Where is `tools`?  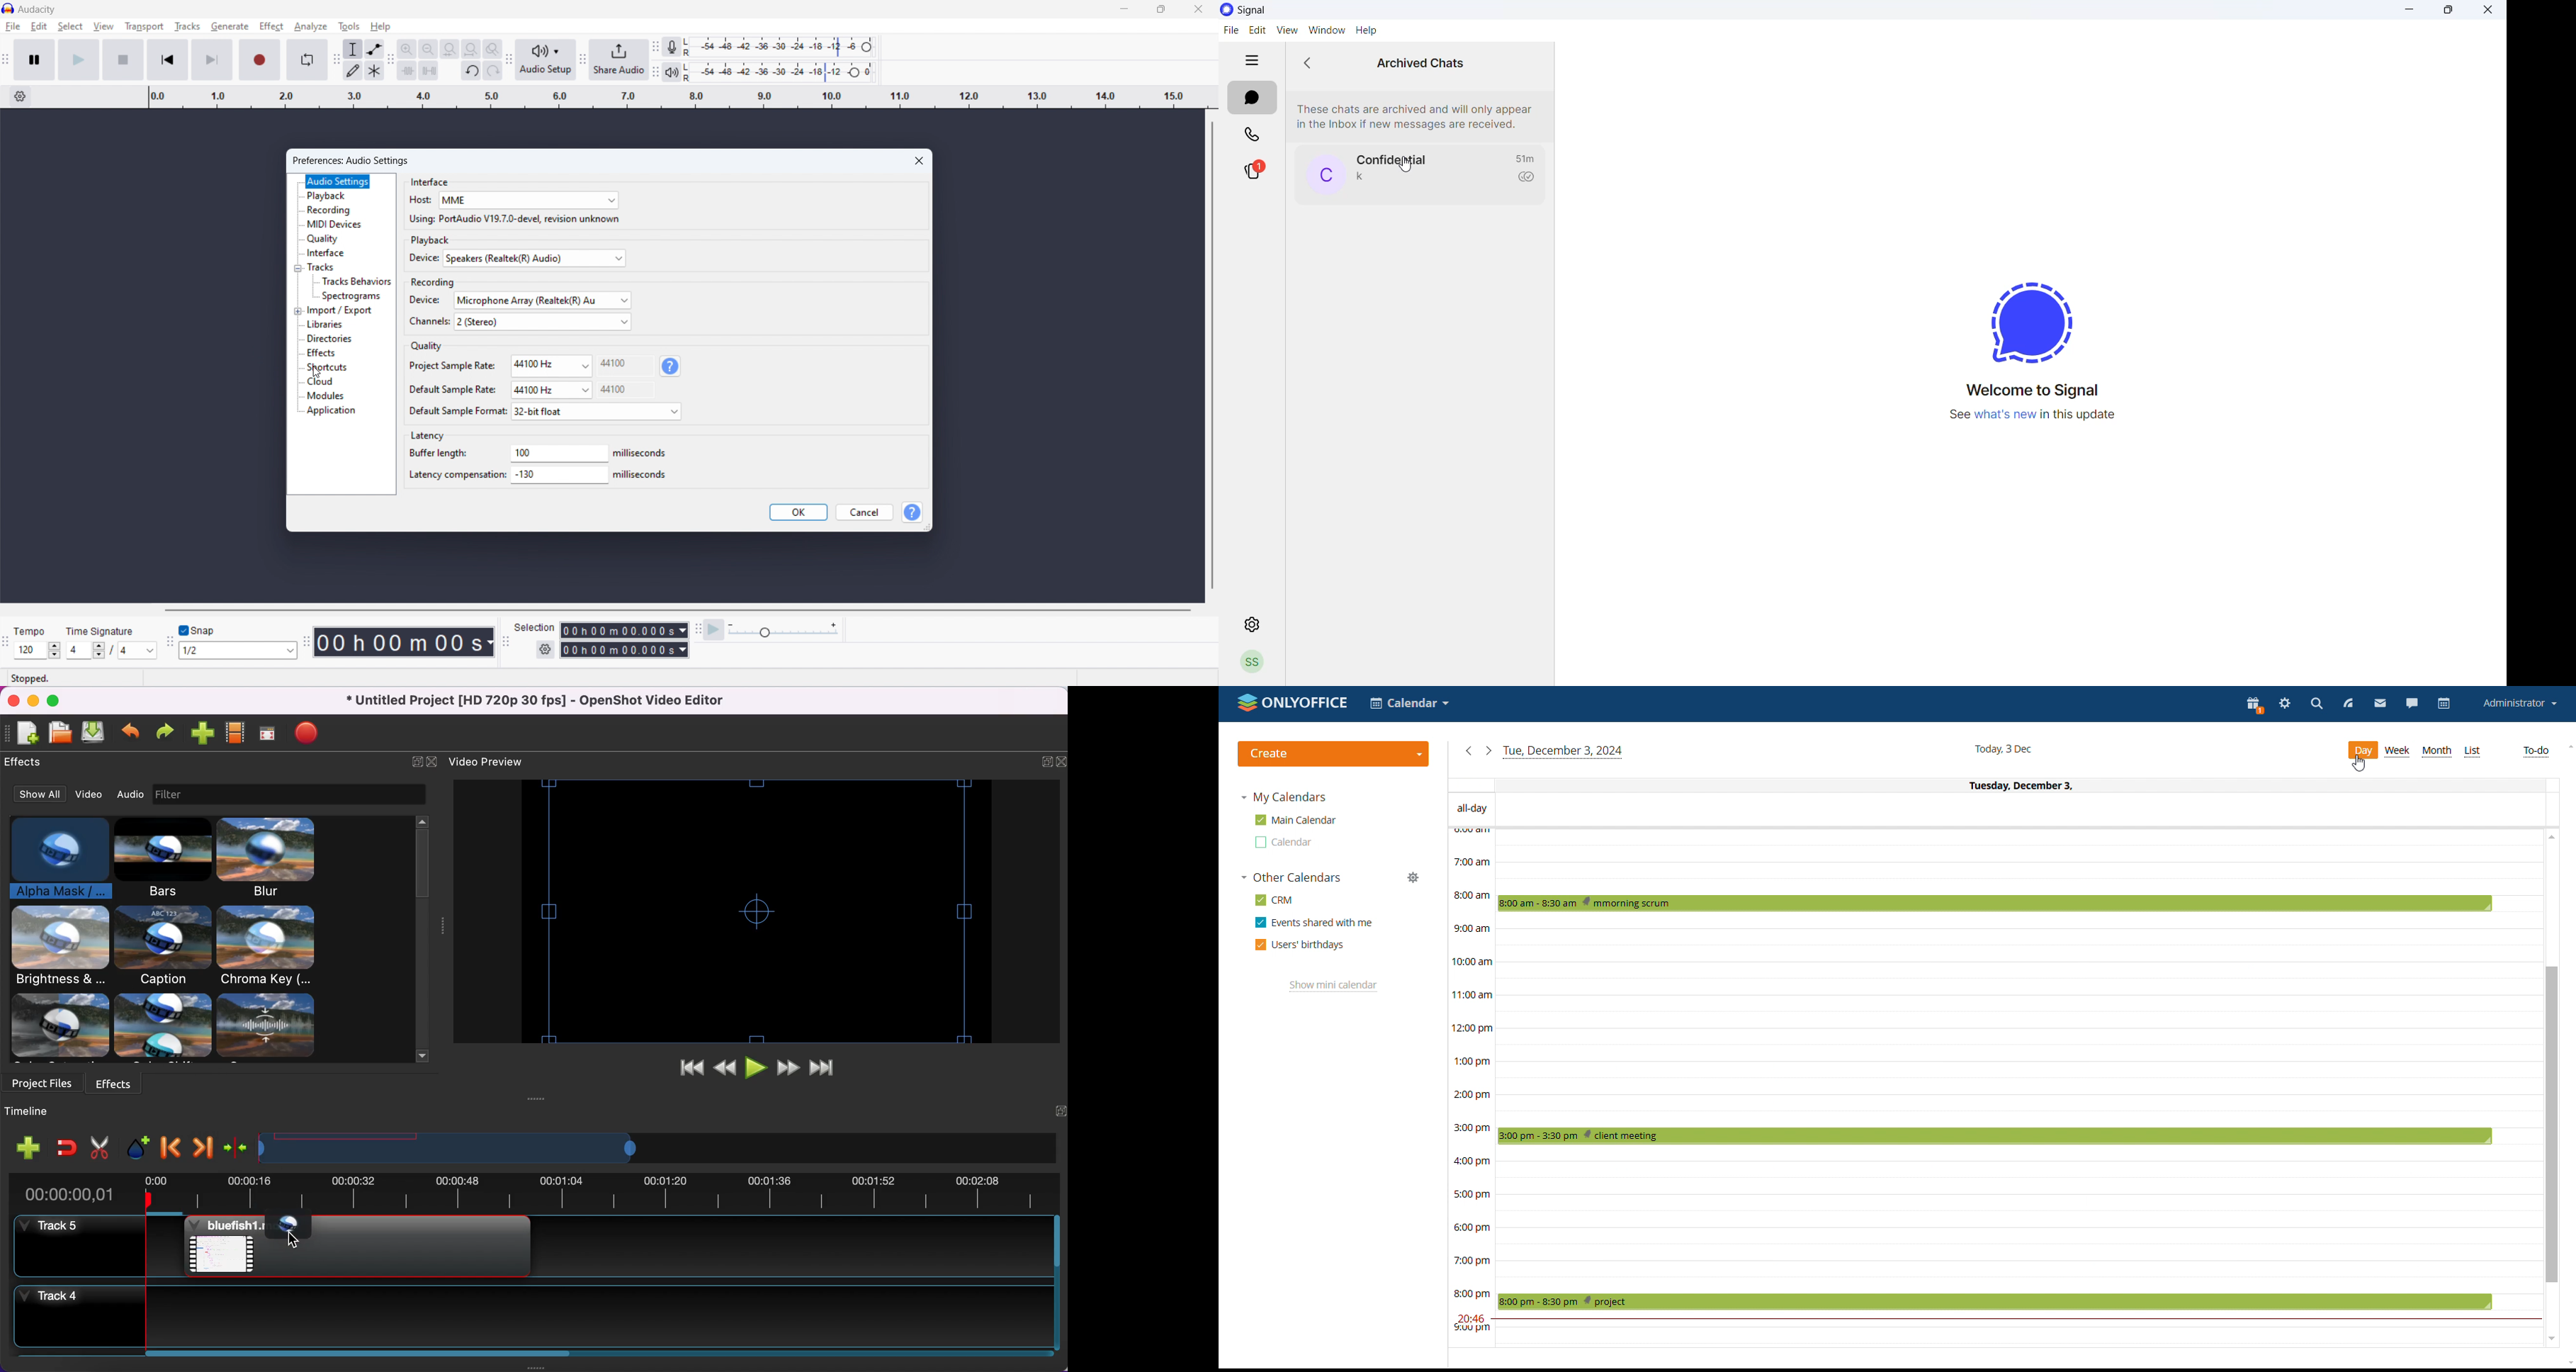 tools is located at coordinates (349, 26).